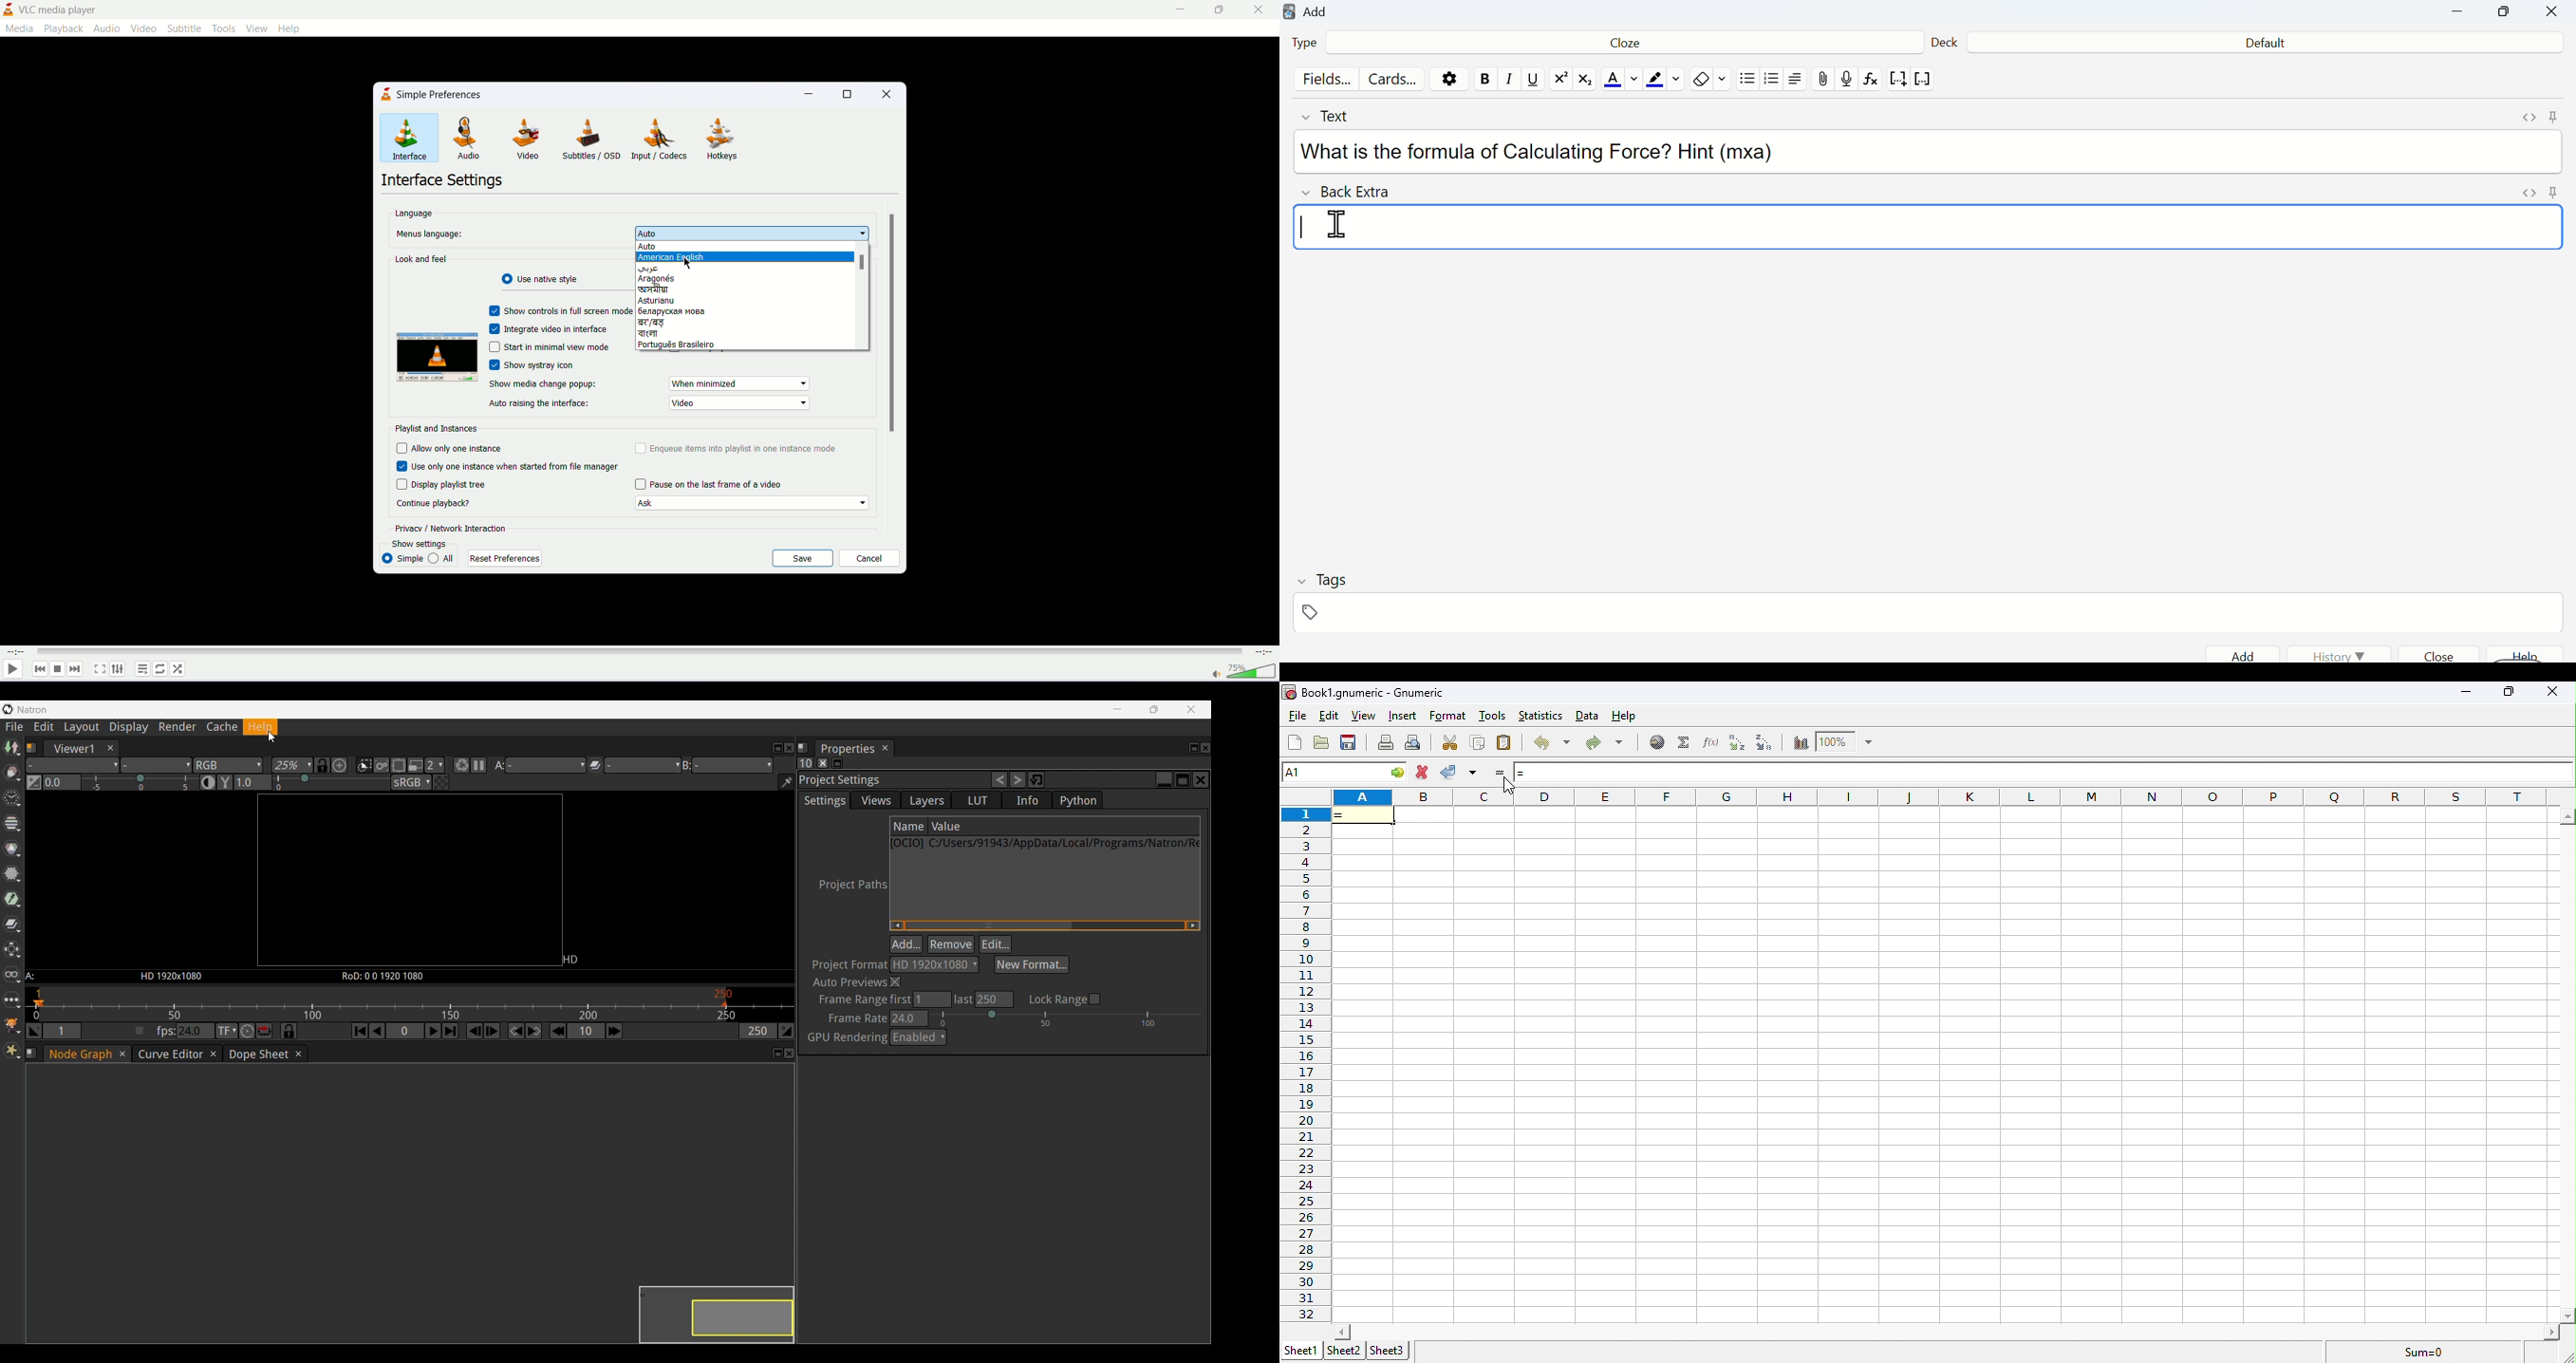 The height and width of the screenshot is (1372, 2576). I want to click on sheet3, so click(1389, 1352).